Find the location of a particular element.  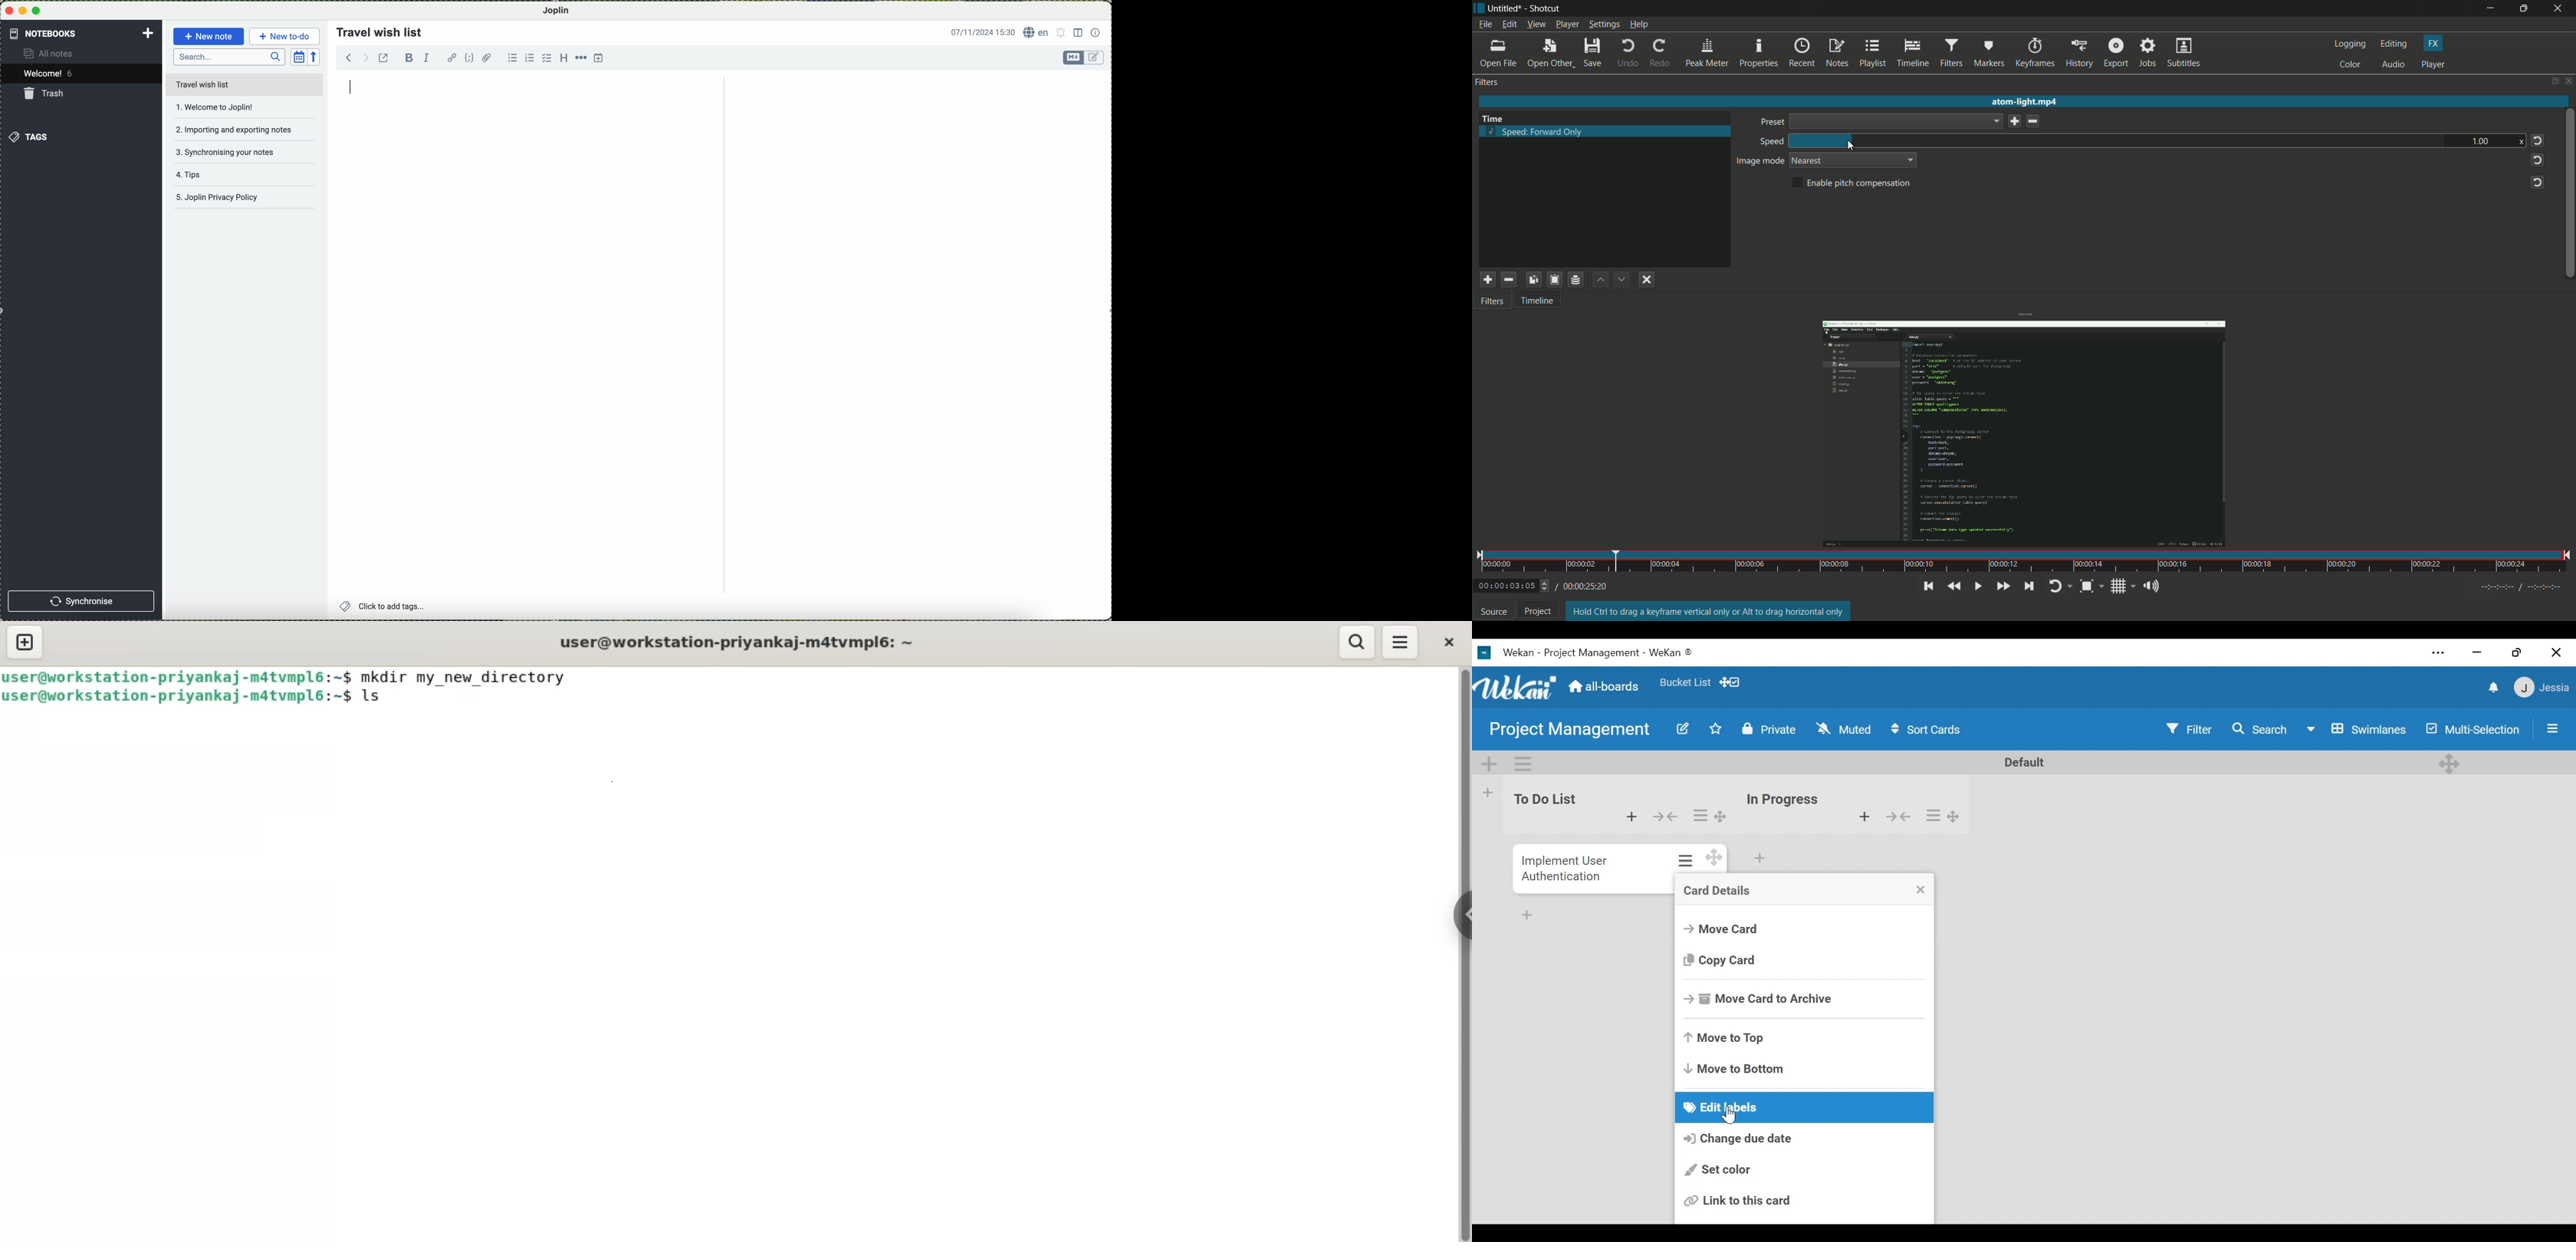

hyperlink is located at coordinates (452, 57).